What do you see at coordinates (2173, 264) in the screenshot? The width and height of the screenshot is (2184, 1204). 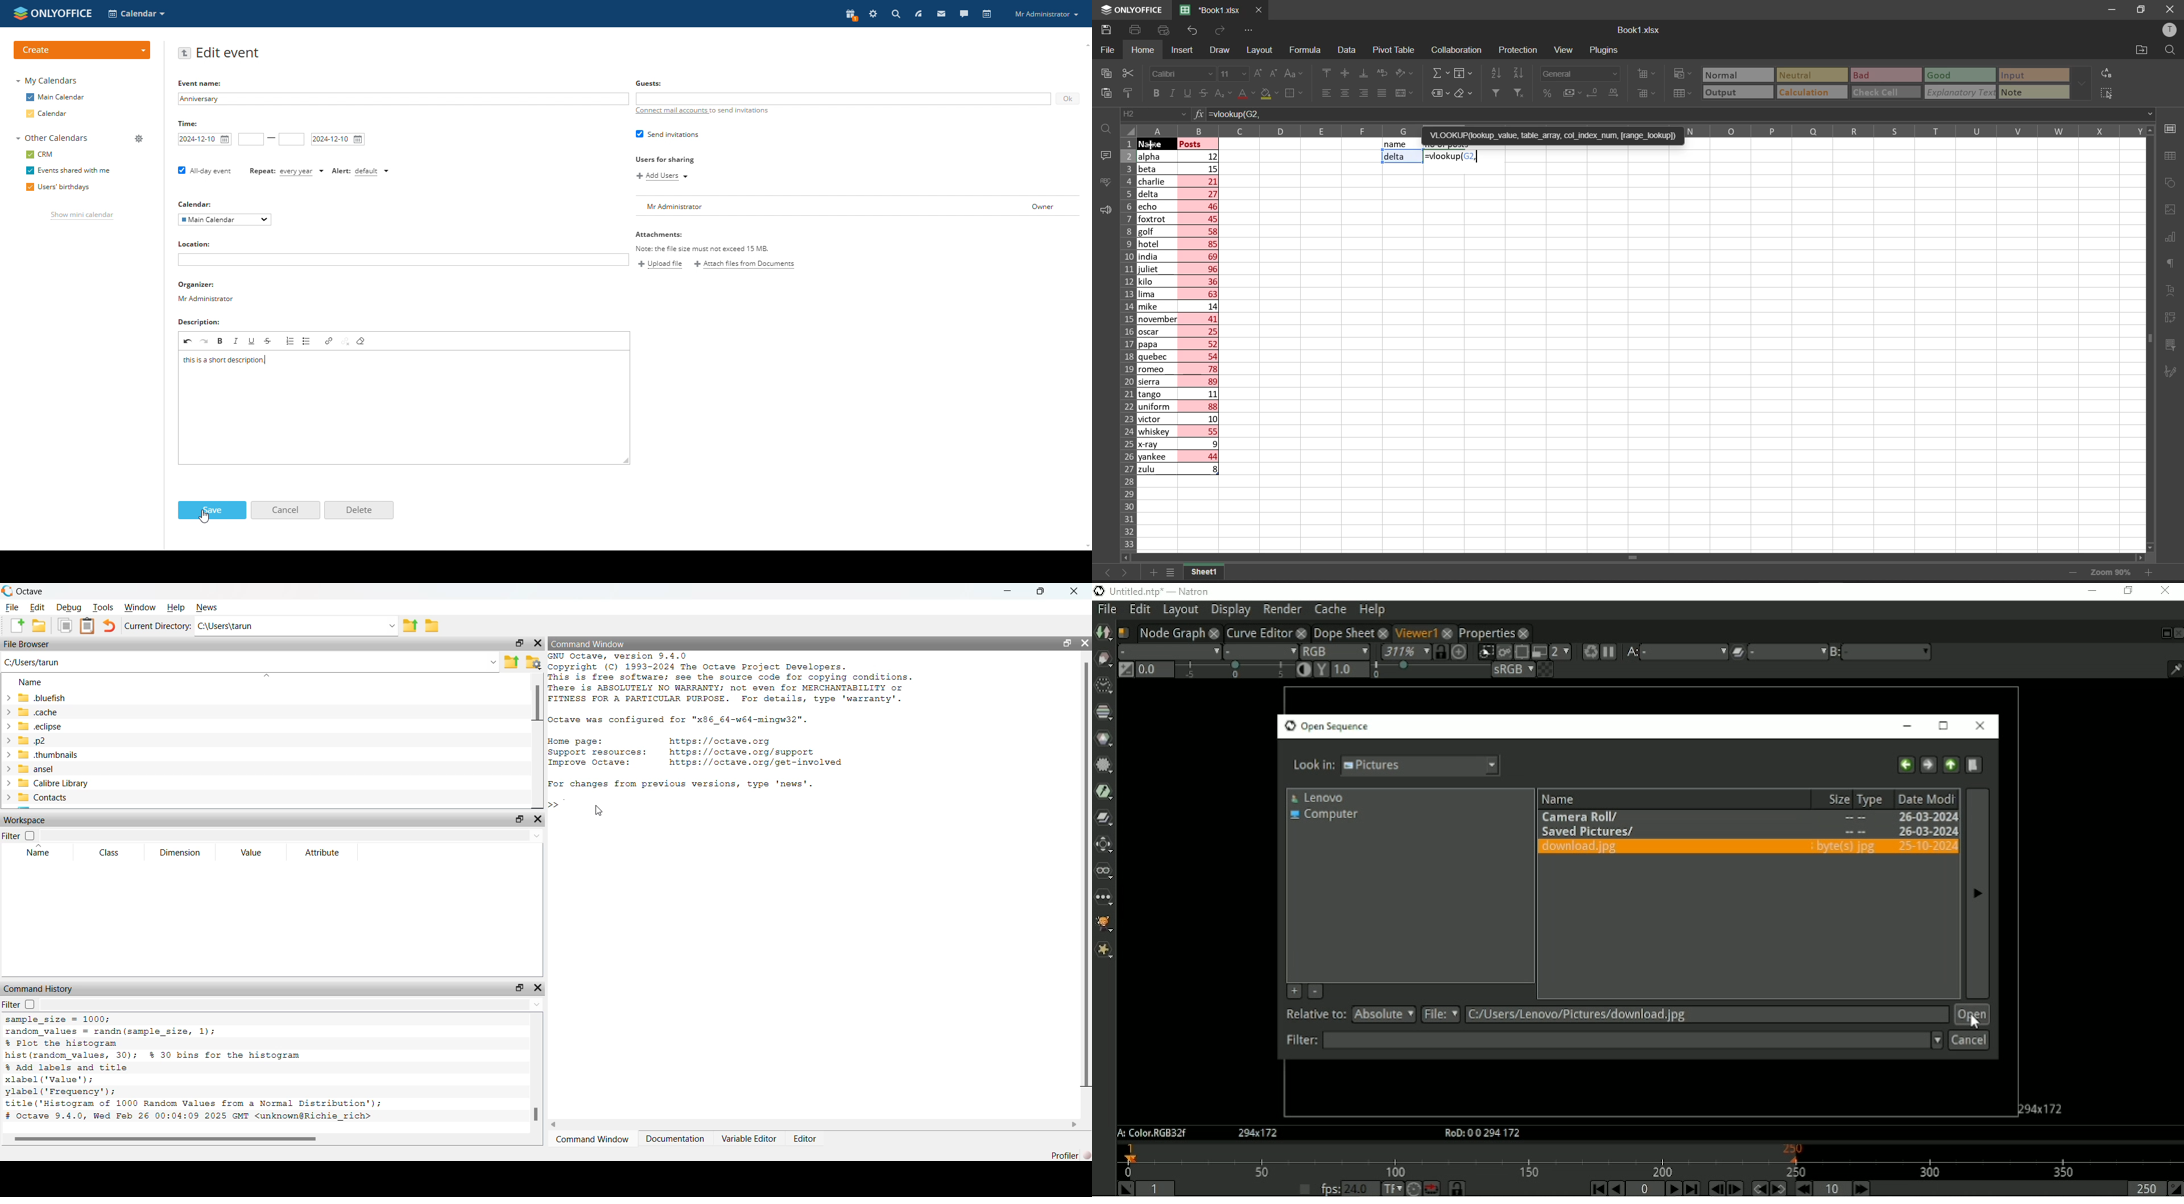 I see `paragraph settings` at bounding box center [2173, 264].